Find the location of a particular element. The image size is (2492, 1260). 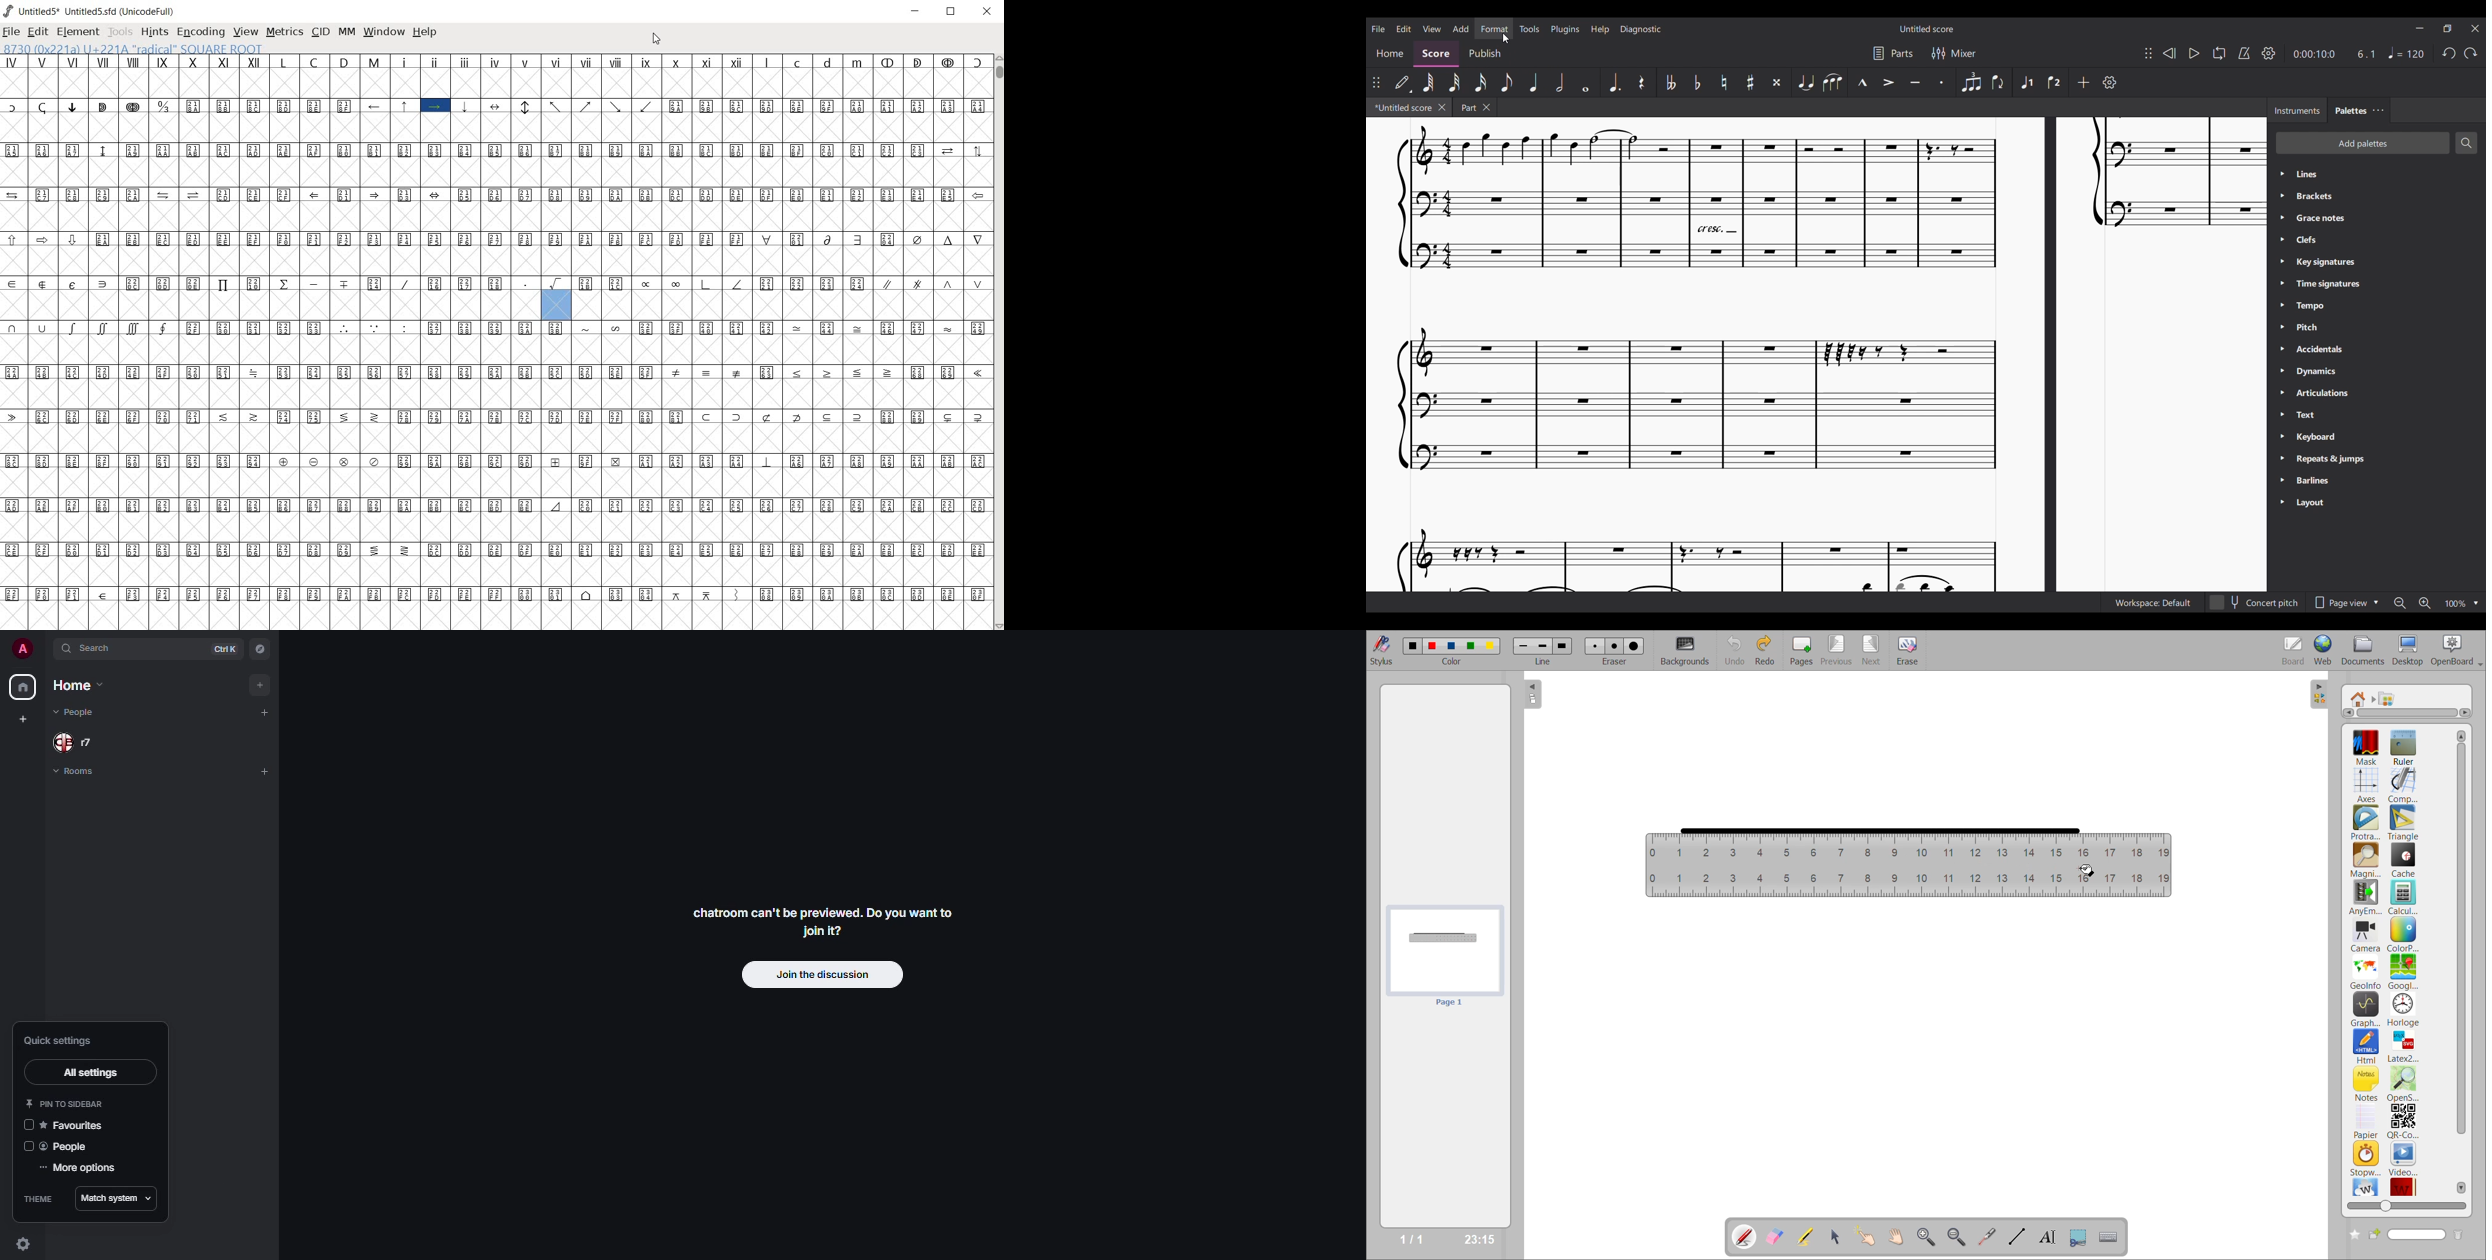

Customize toolbar is located at coordinates (2109, 82).